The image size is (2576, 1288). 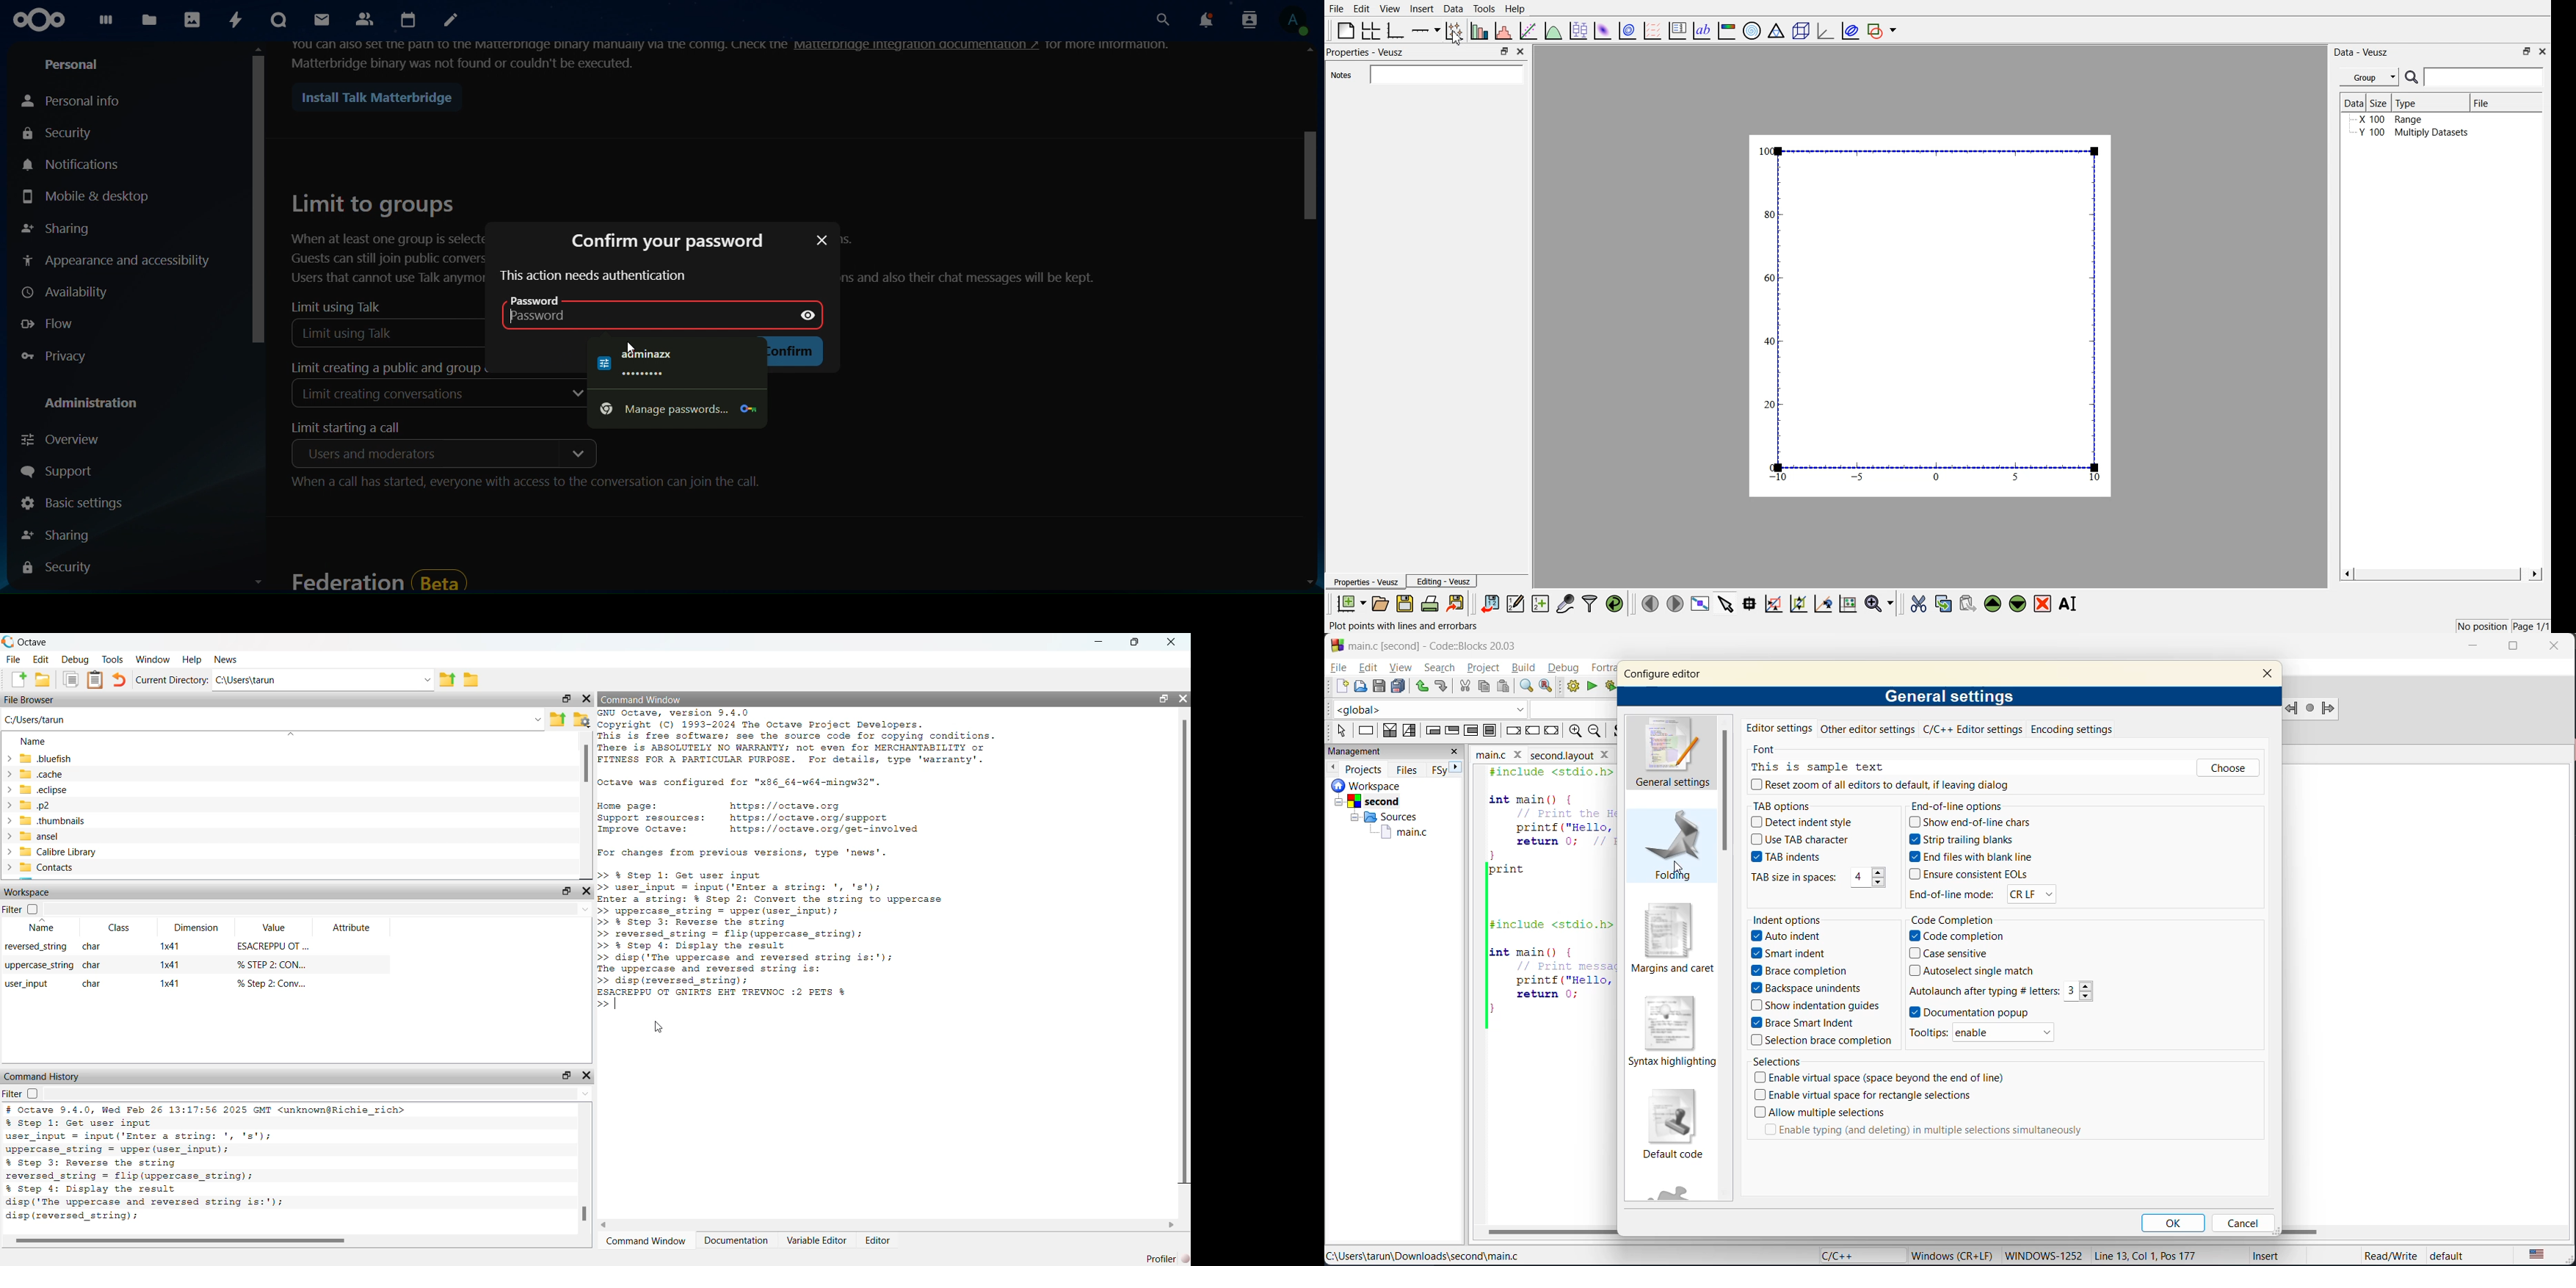 What do you see at coordinates (389, 333) in the screenshot?
I see `Limit using Talk selected` at bounding box center [389, 333].